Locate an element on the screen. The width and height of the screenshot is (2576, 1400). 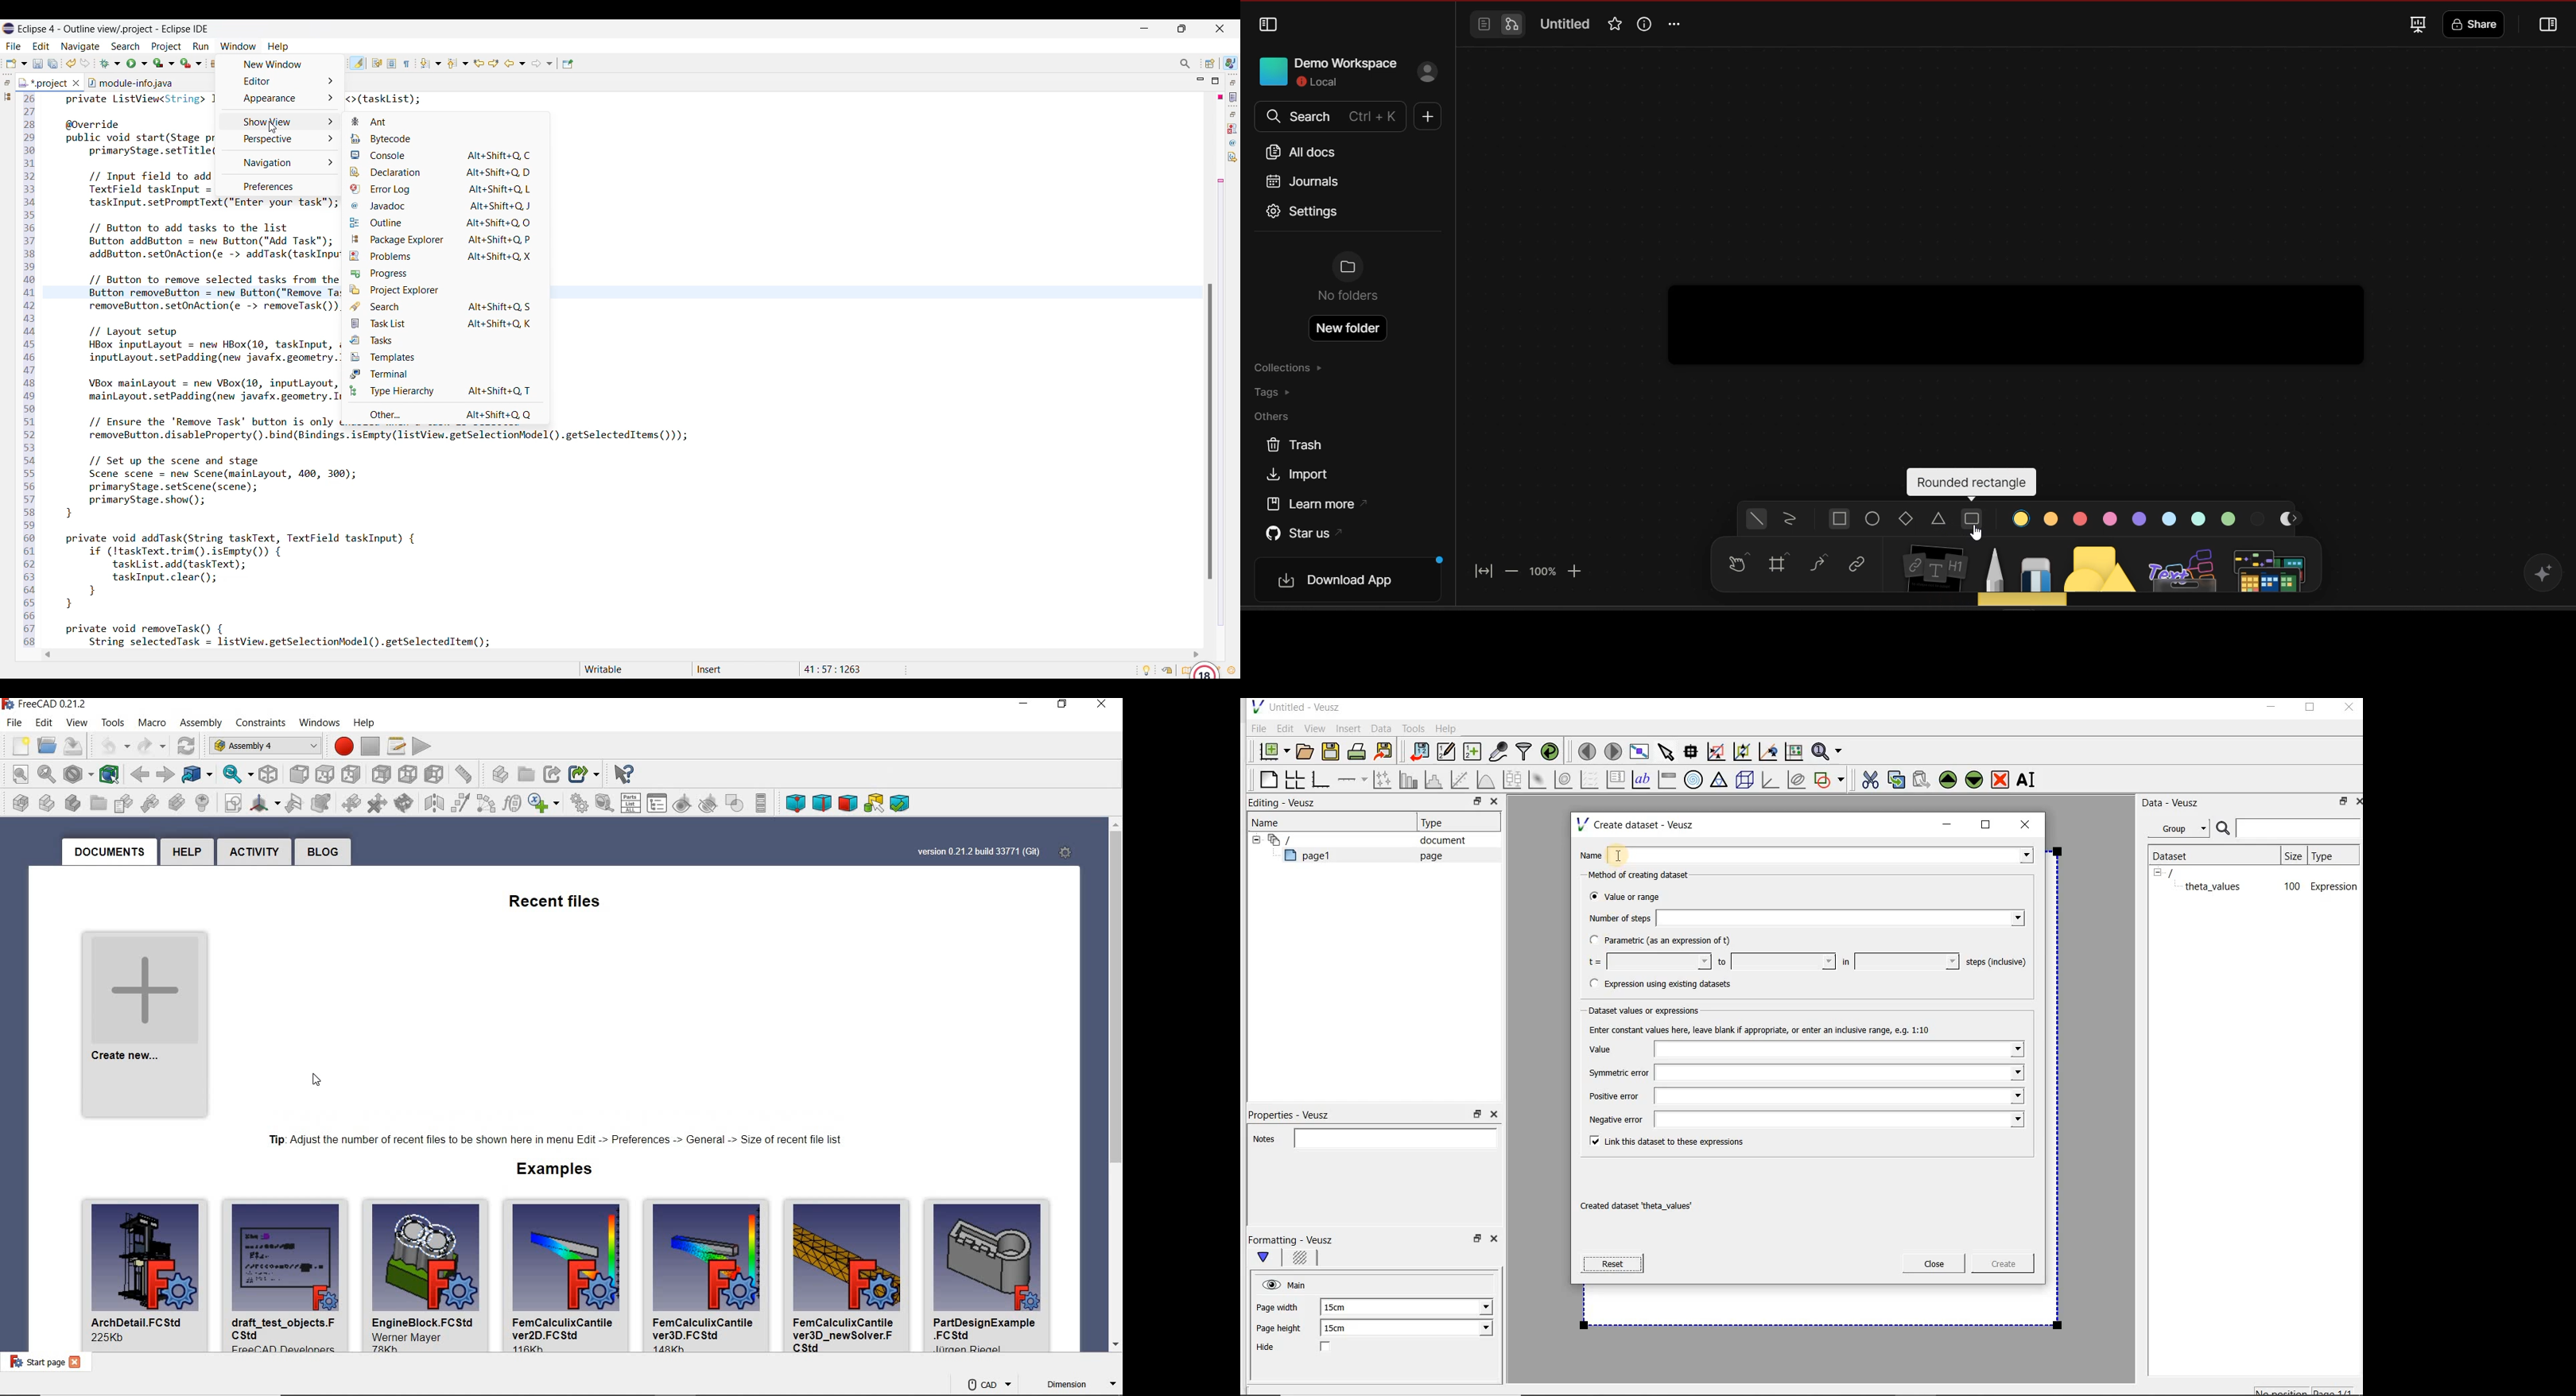
Next edit location is located at coordinates (494, 63).